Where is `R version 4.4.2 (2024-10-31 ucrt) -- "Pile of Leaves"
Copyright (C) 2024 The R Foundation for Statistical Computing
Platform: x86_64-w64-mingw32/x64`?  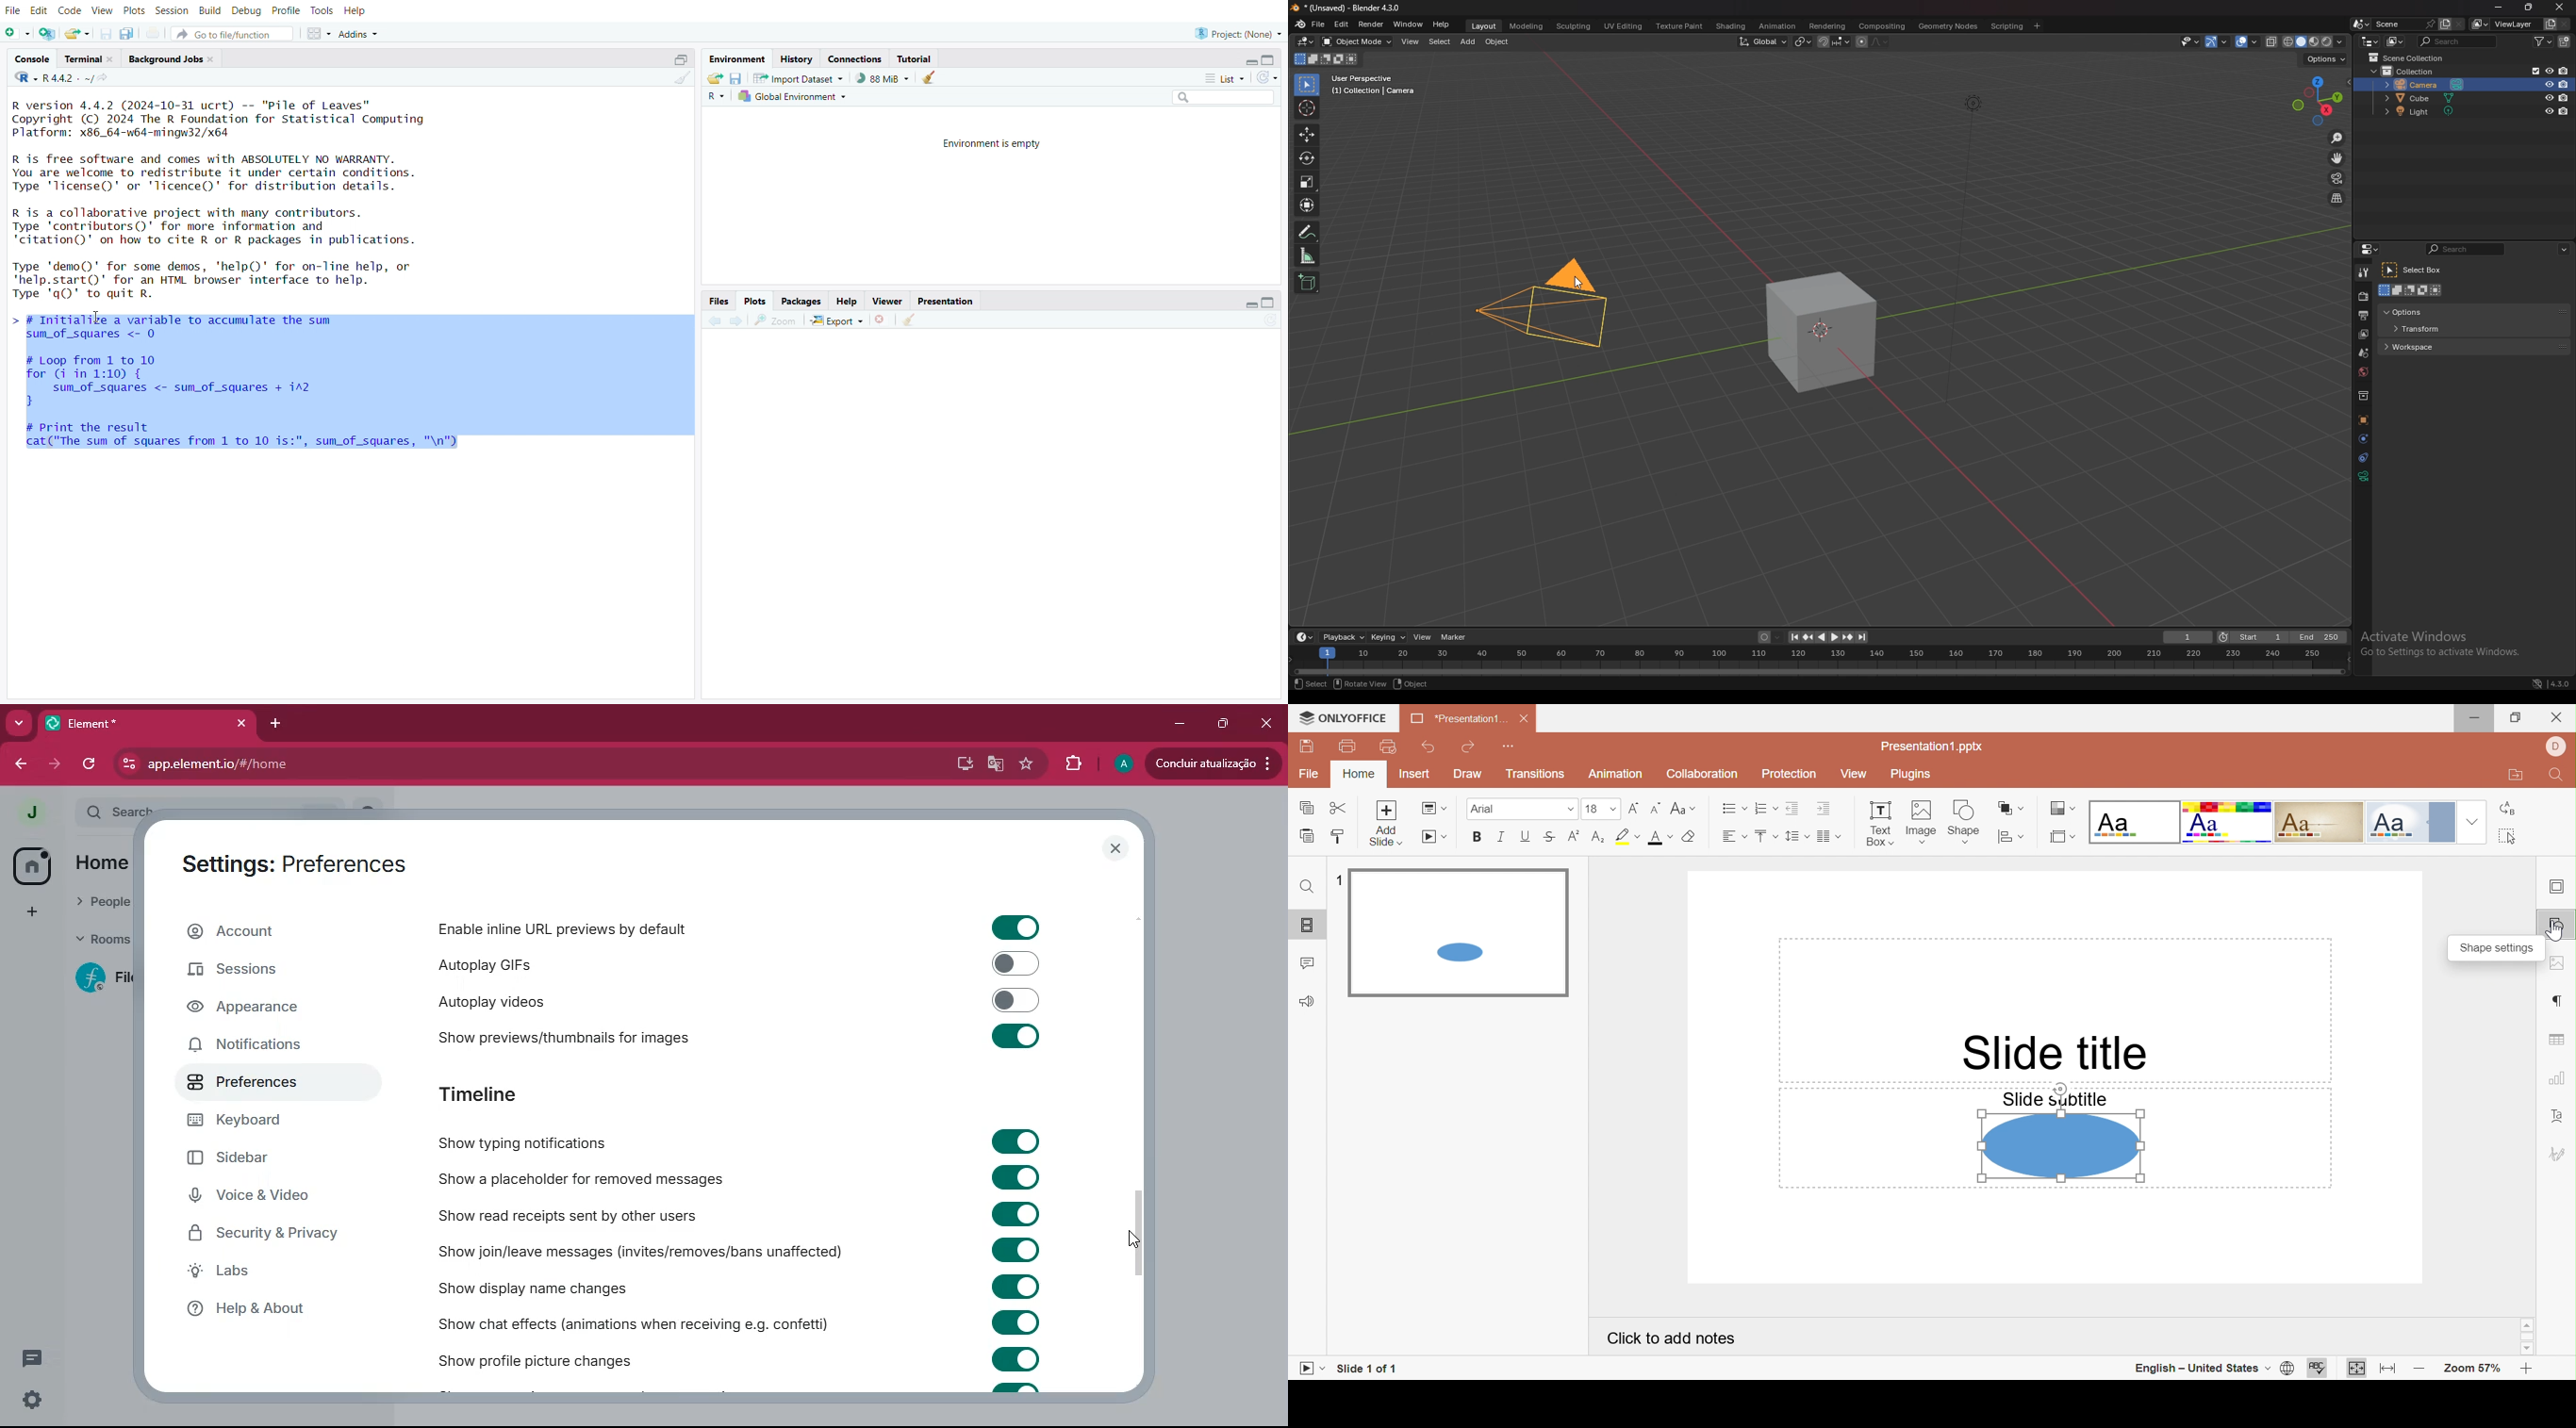 R version 4.4.2 (2024-10-31 ucrt) -- "Pile of Leaves"
Copyright (C) 2024 The R Foundation for Statistical Computing
Platform: x86_64-w64-mingw32/x64 is located at coordinates (231, 120).